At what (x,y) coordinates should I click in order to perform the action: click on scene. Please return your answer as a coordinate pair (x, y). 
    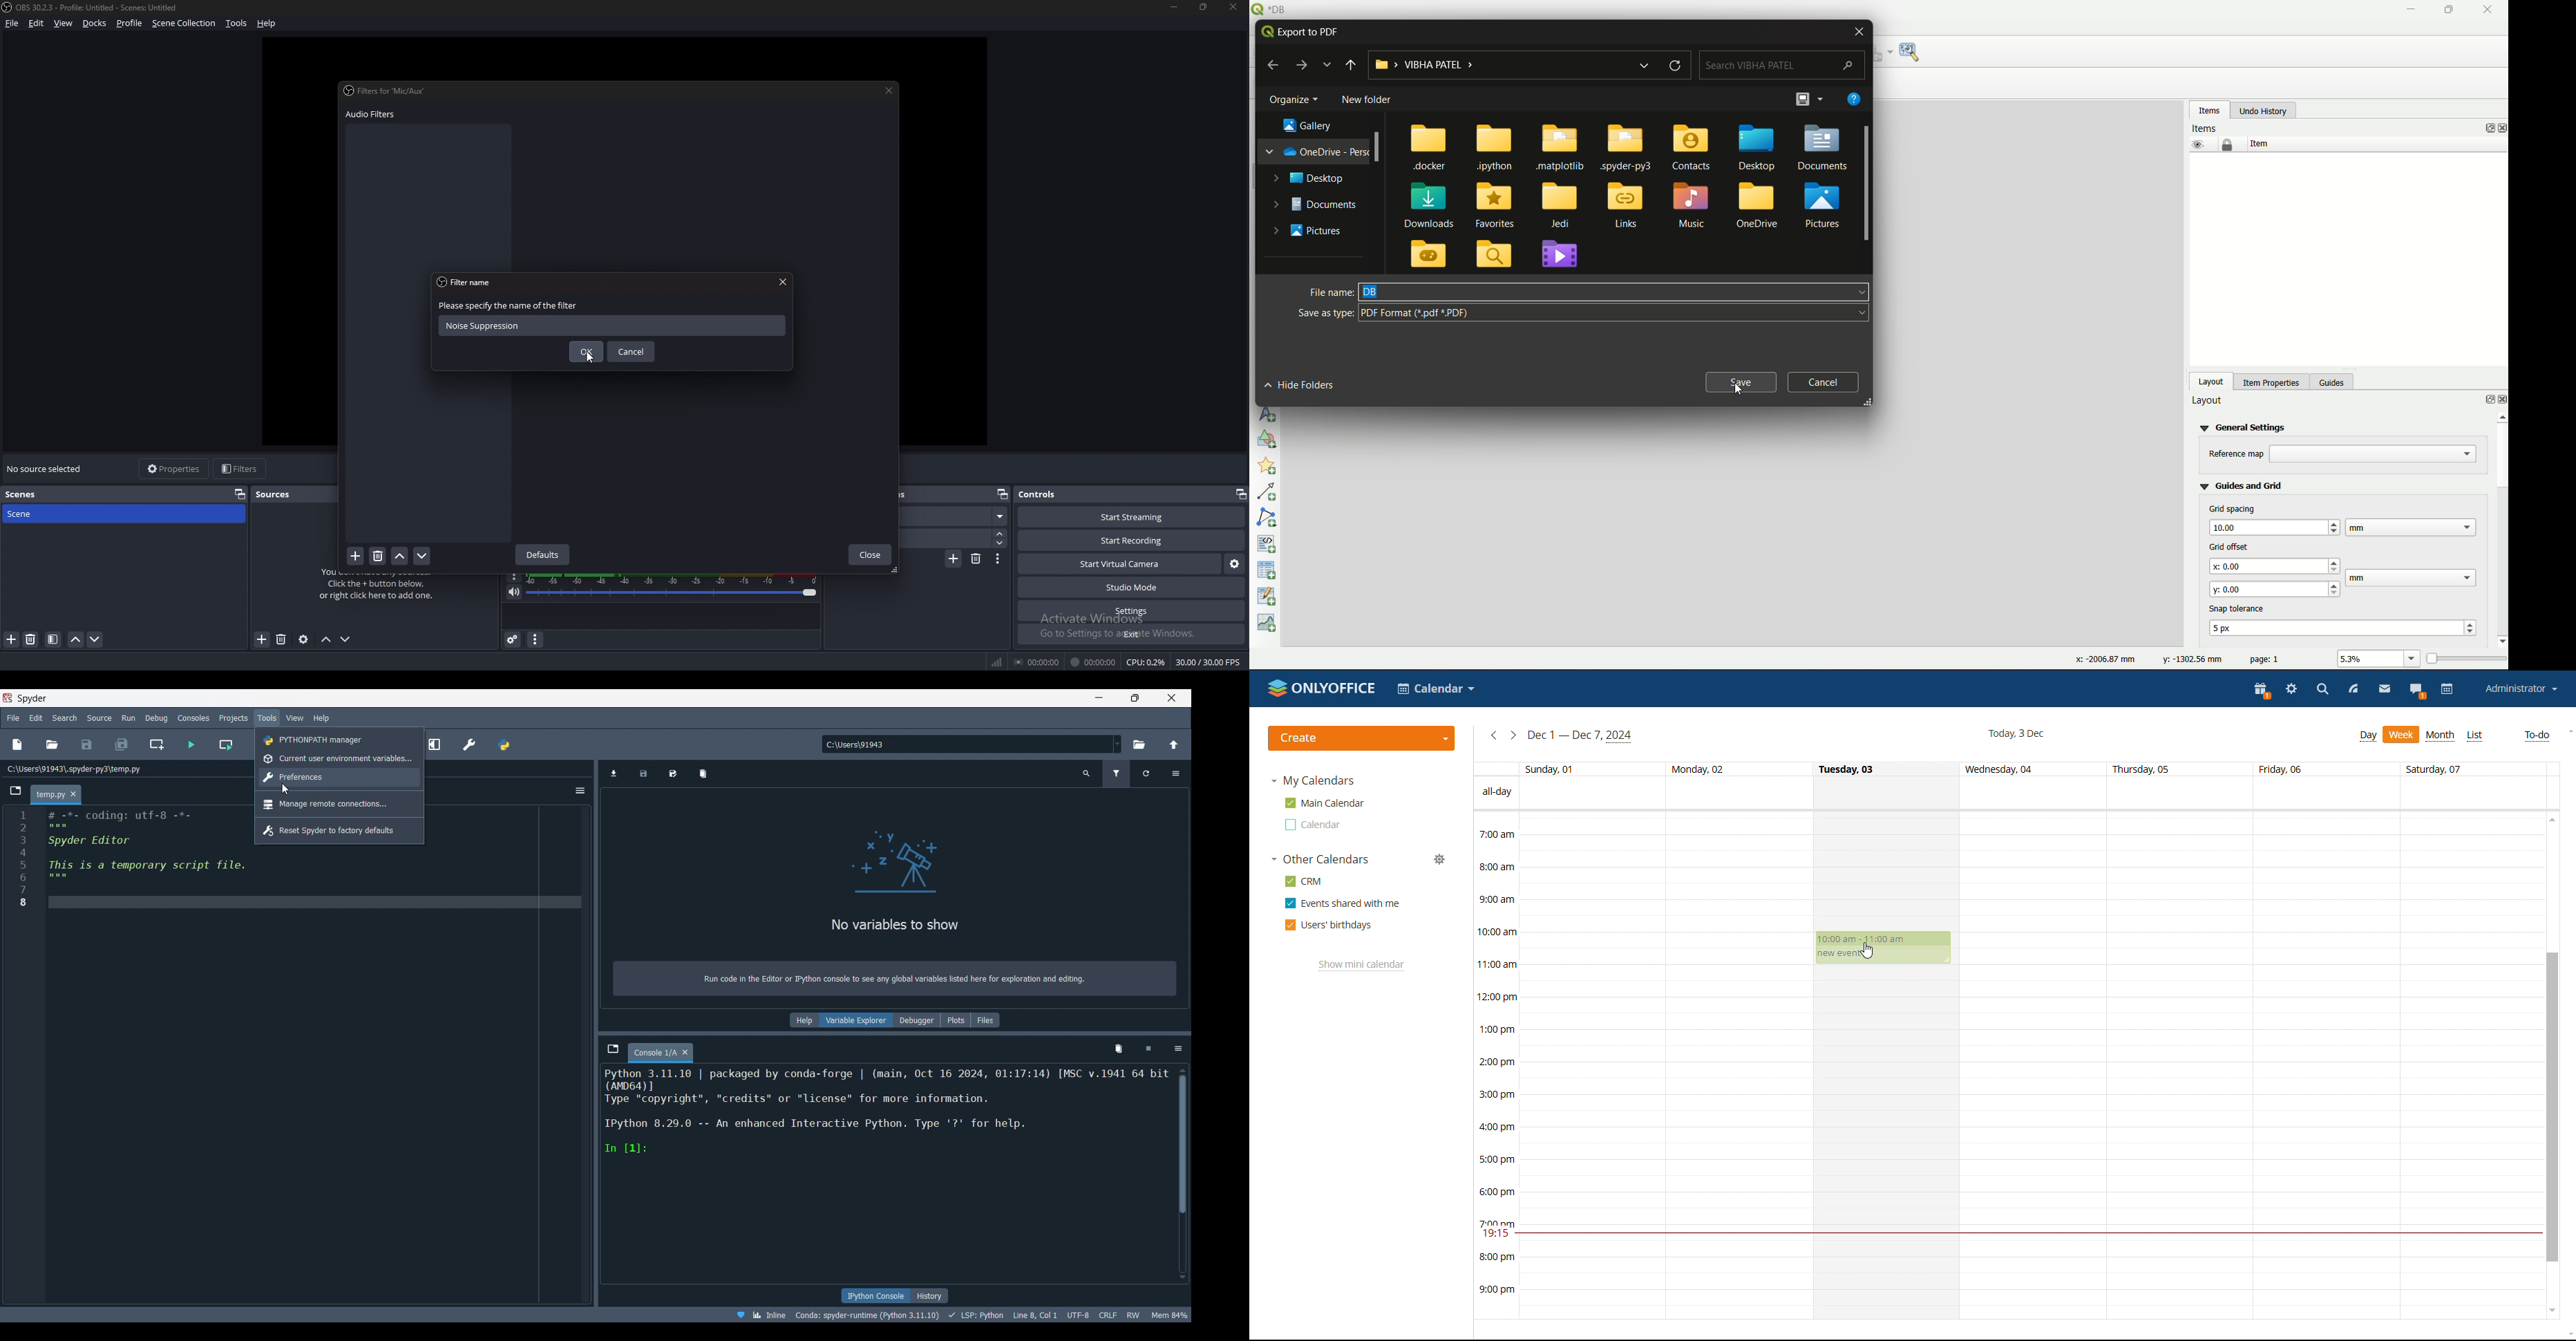
    Looking at the image, I should click on (125, 514).